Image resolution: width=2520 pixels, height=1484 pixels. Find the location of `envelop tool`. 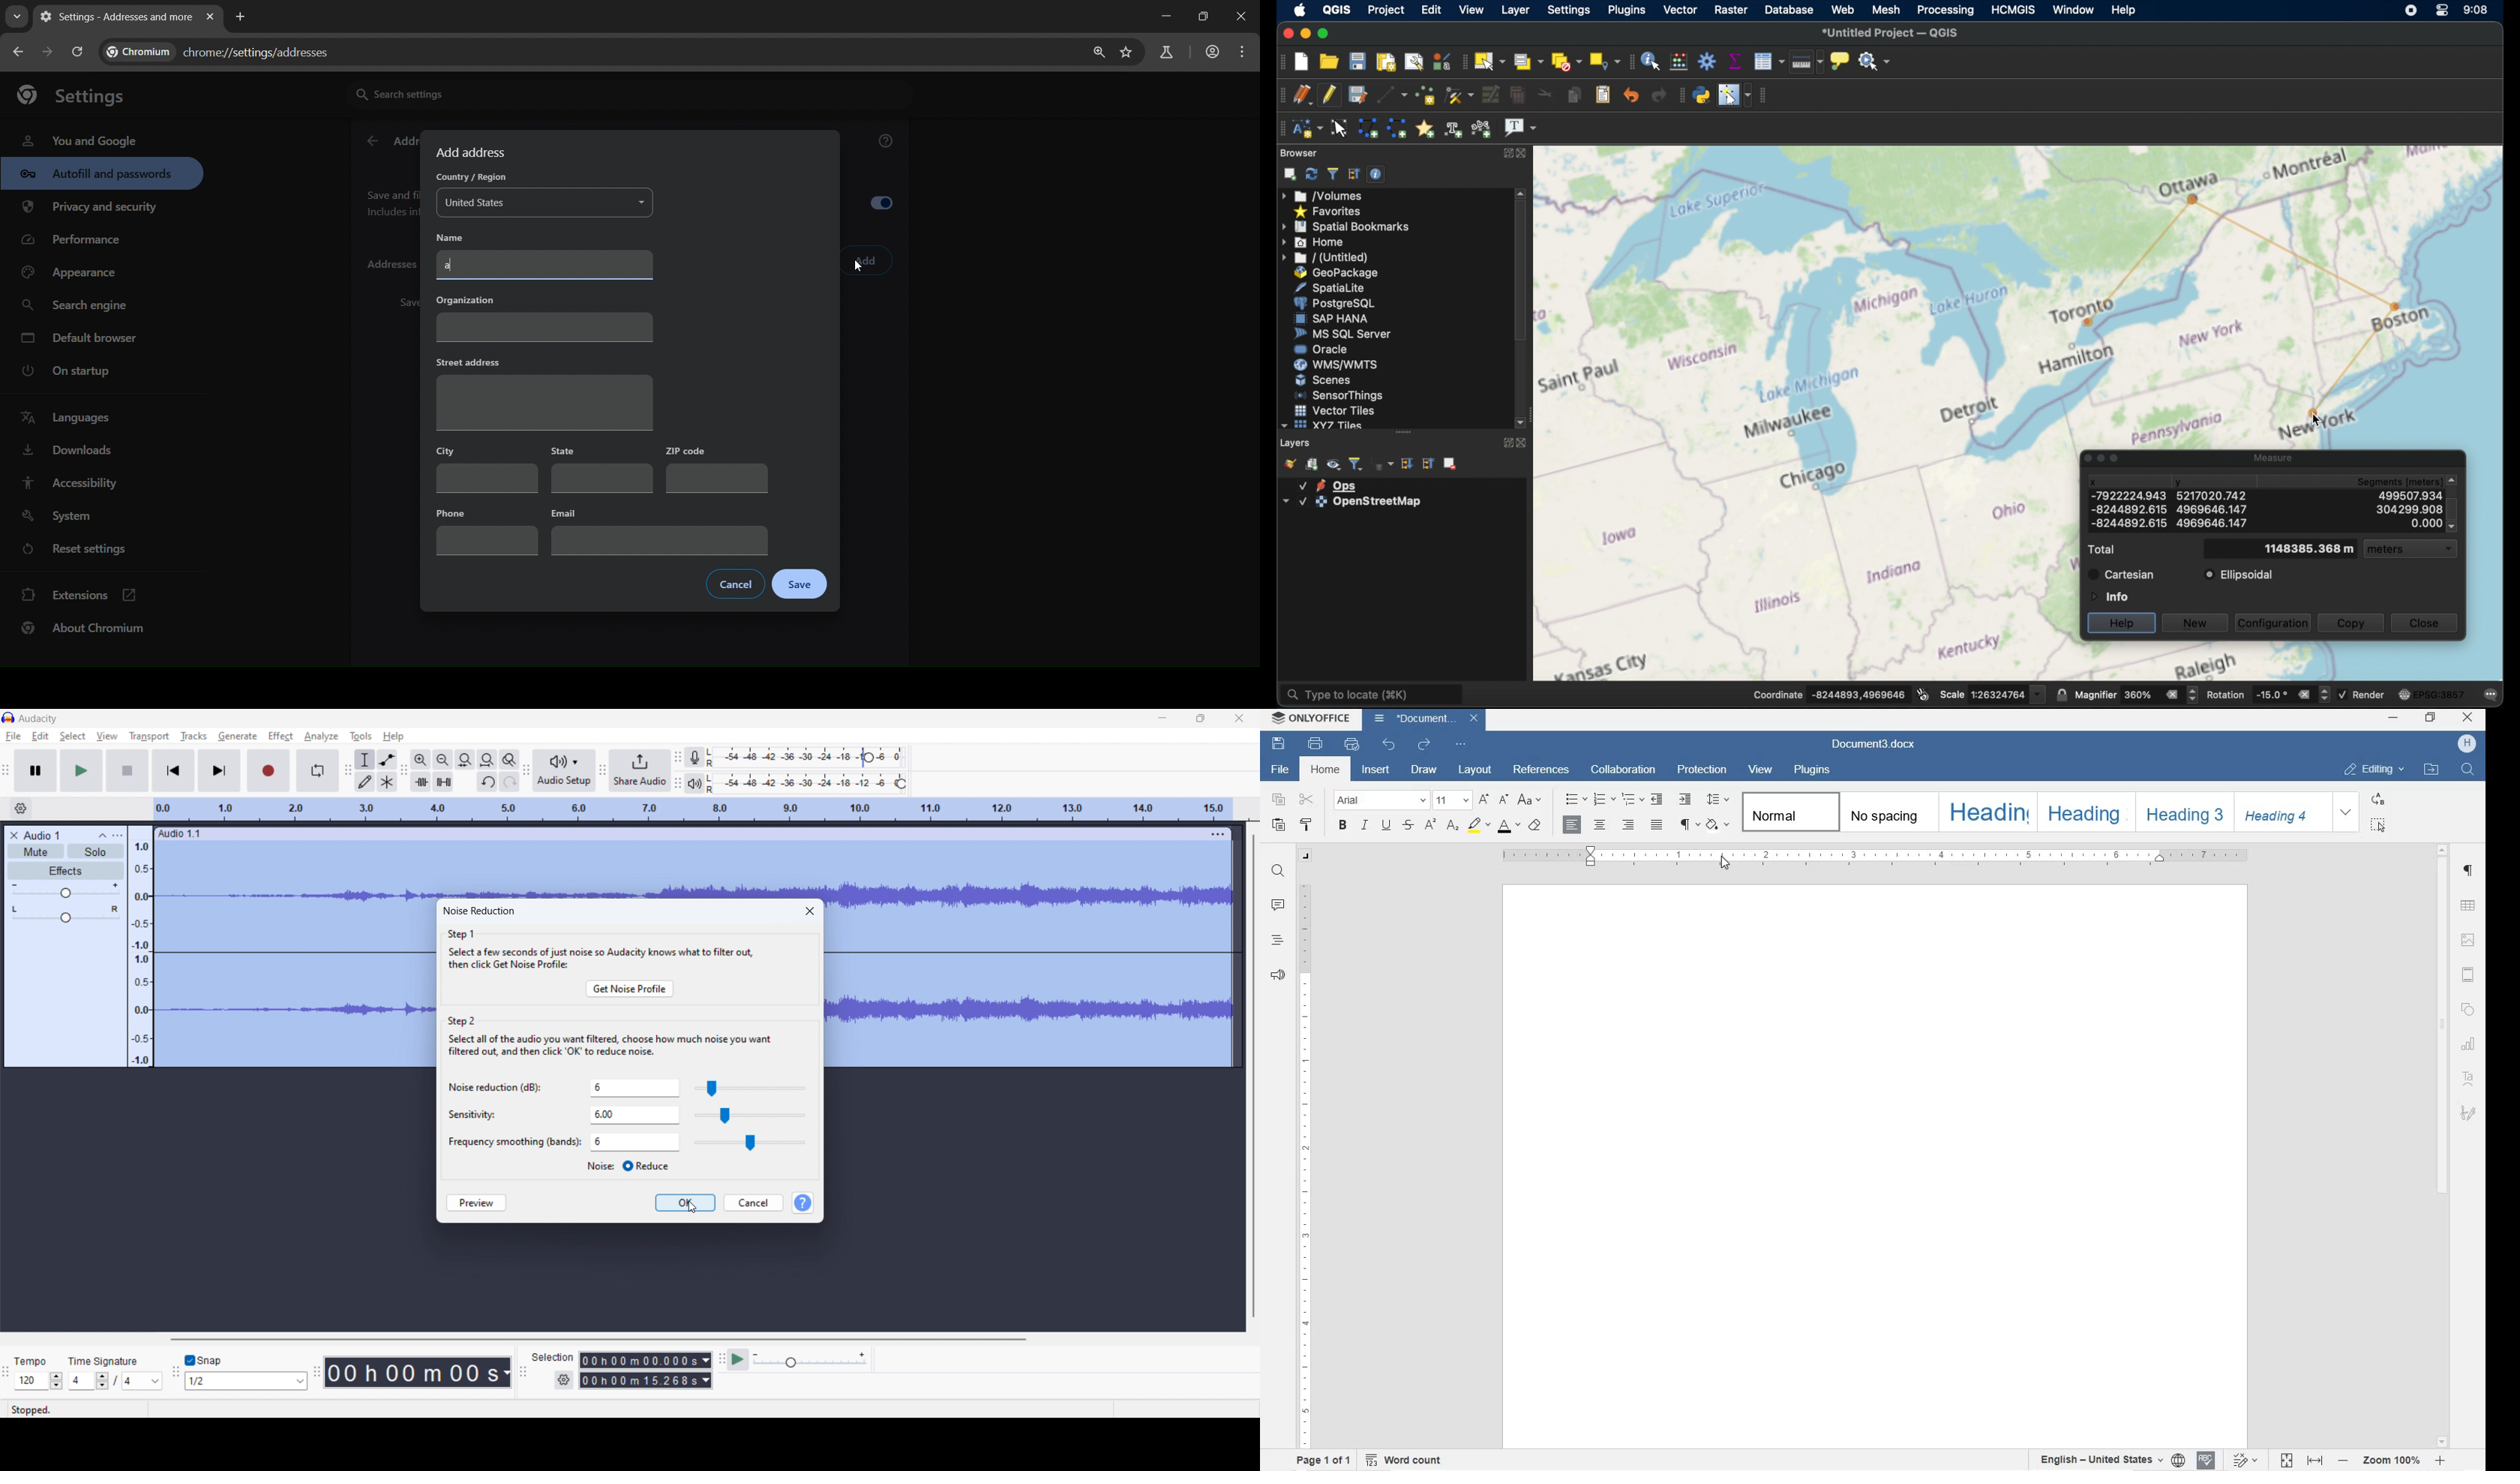

envelop tool is located at coordinates (387, 759).